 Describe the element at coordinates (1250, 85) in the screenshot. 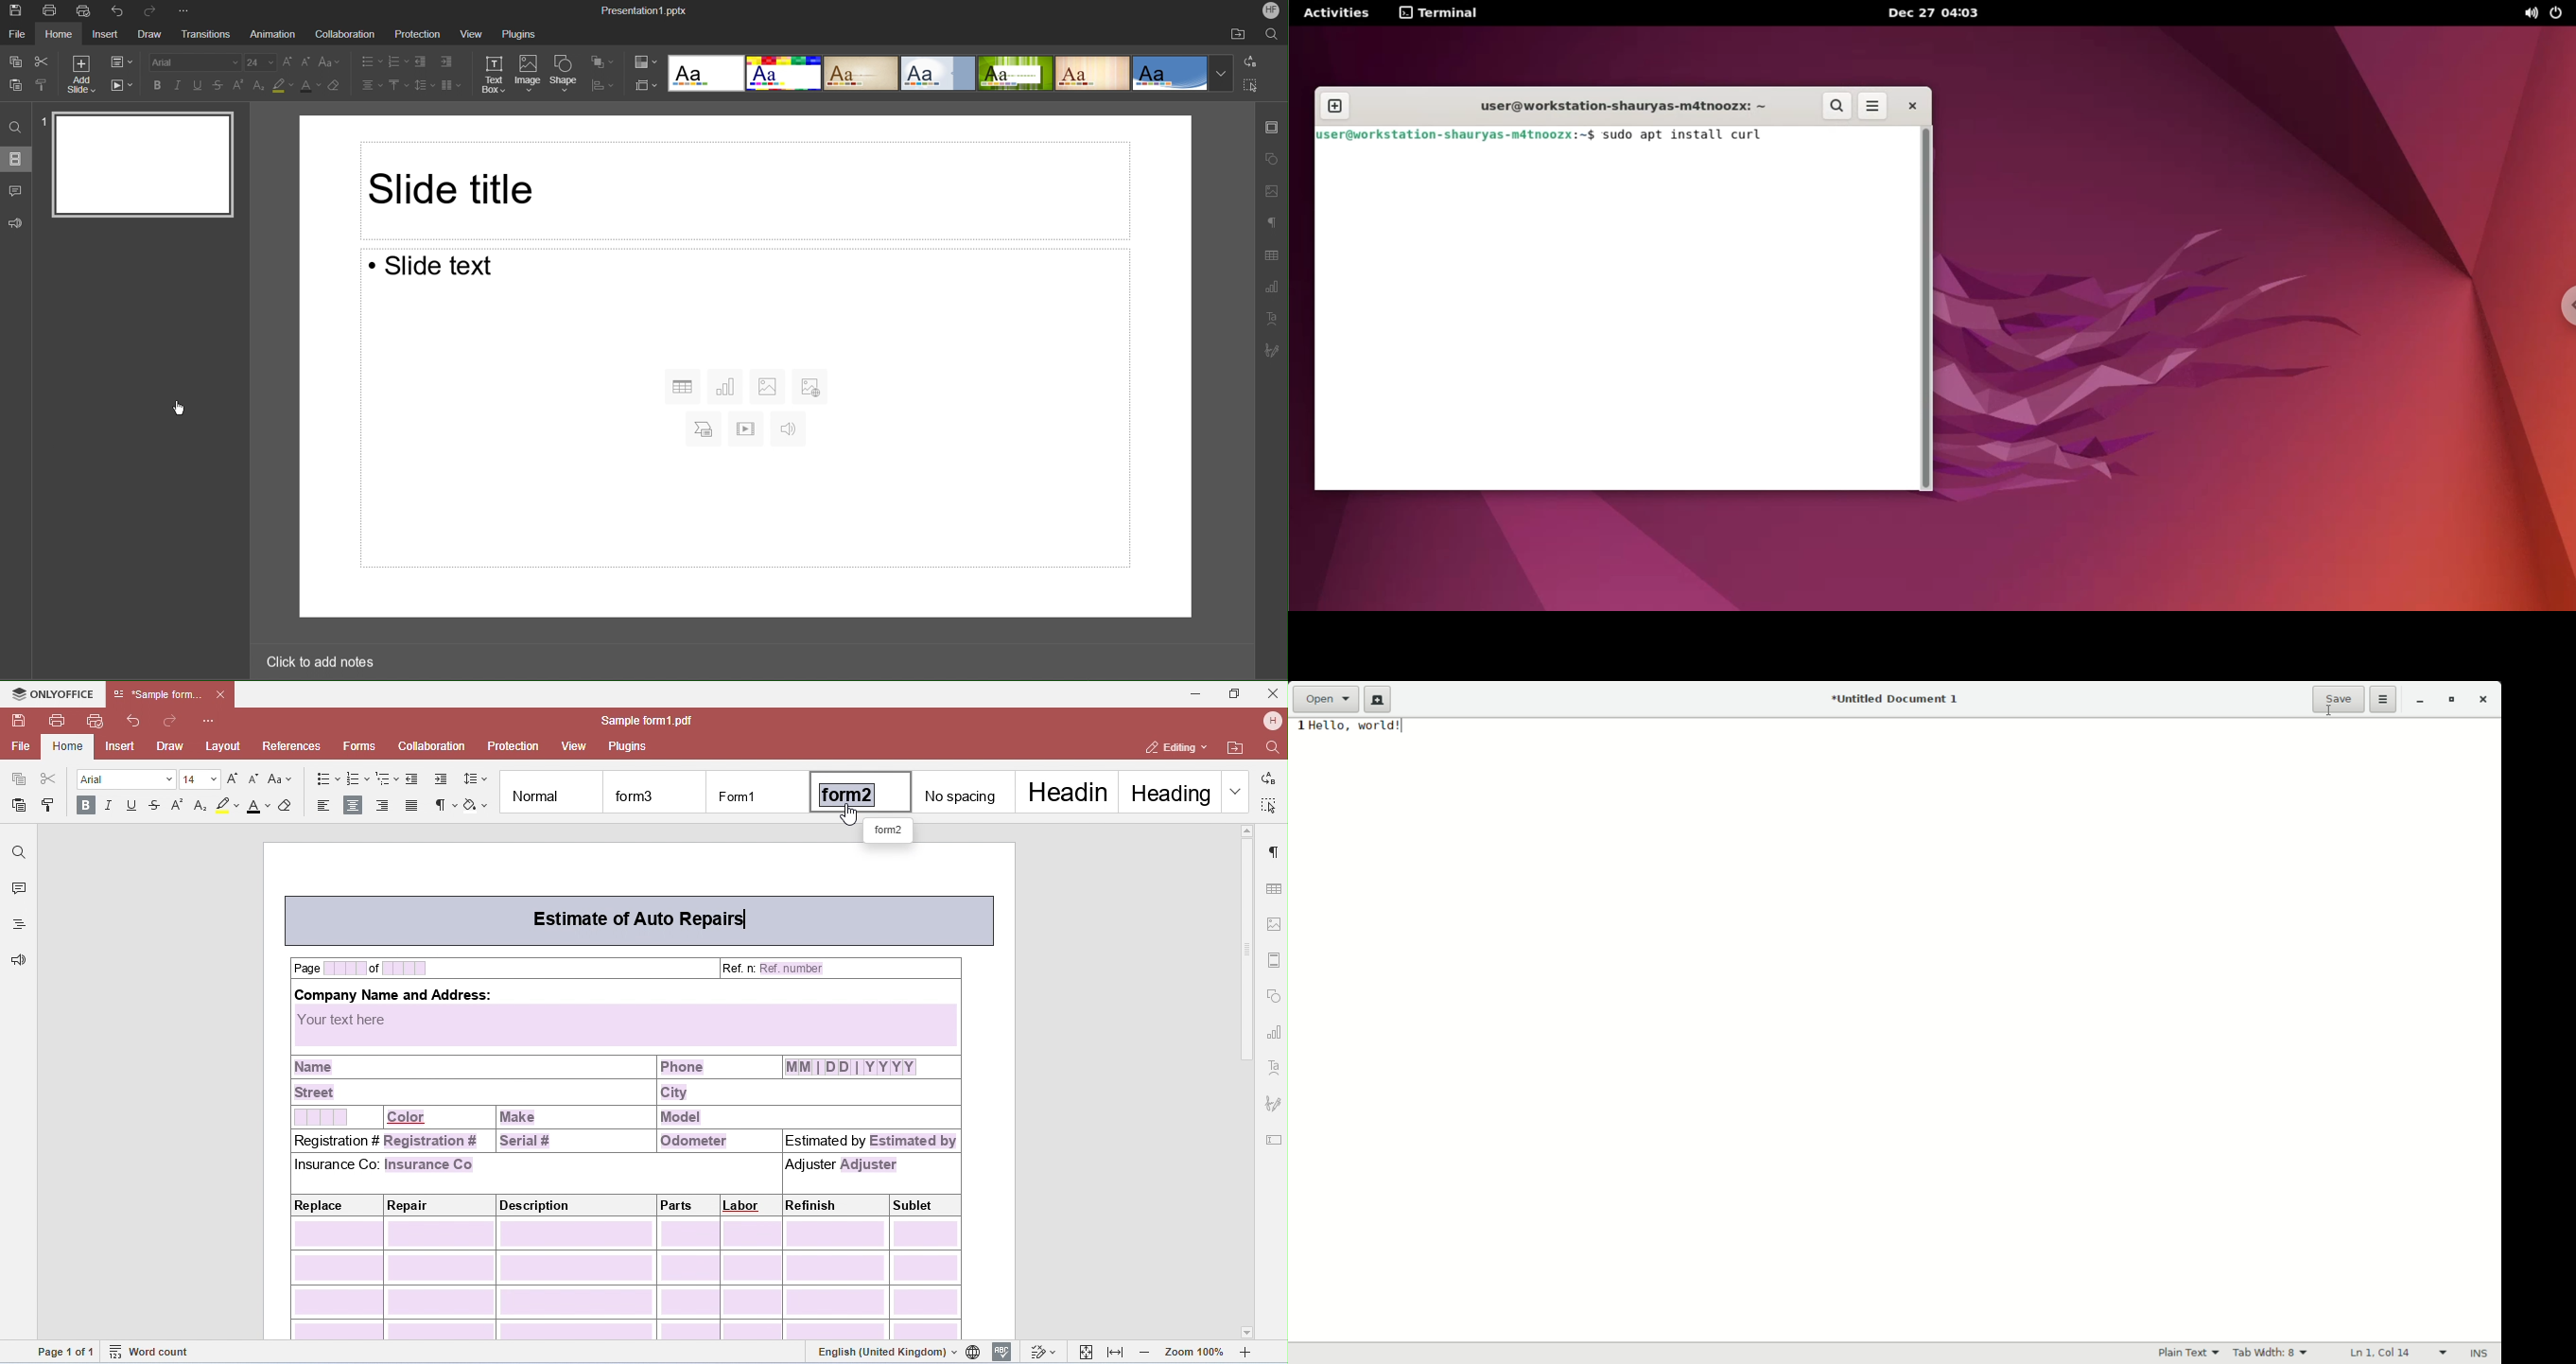

I see `Selection` at that location.